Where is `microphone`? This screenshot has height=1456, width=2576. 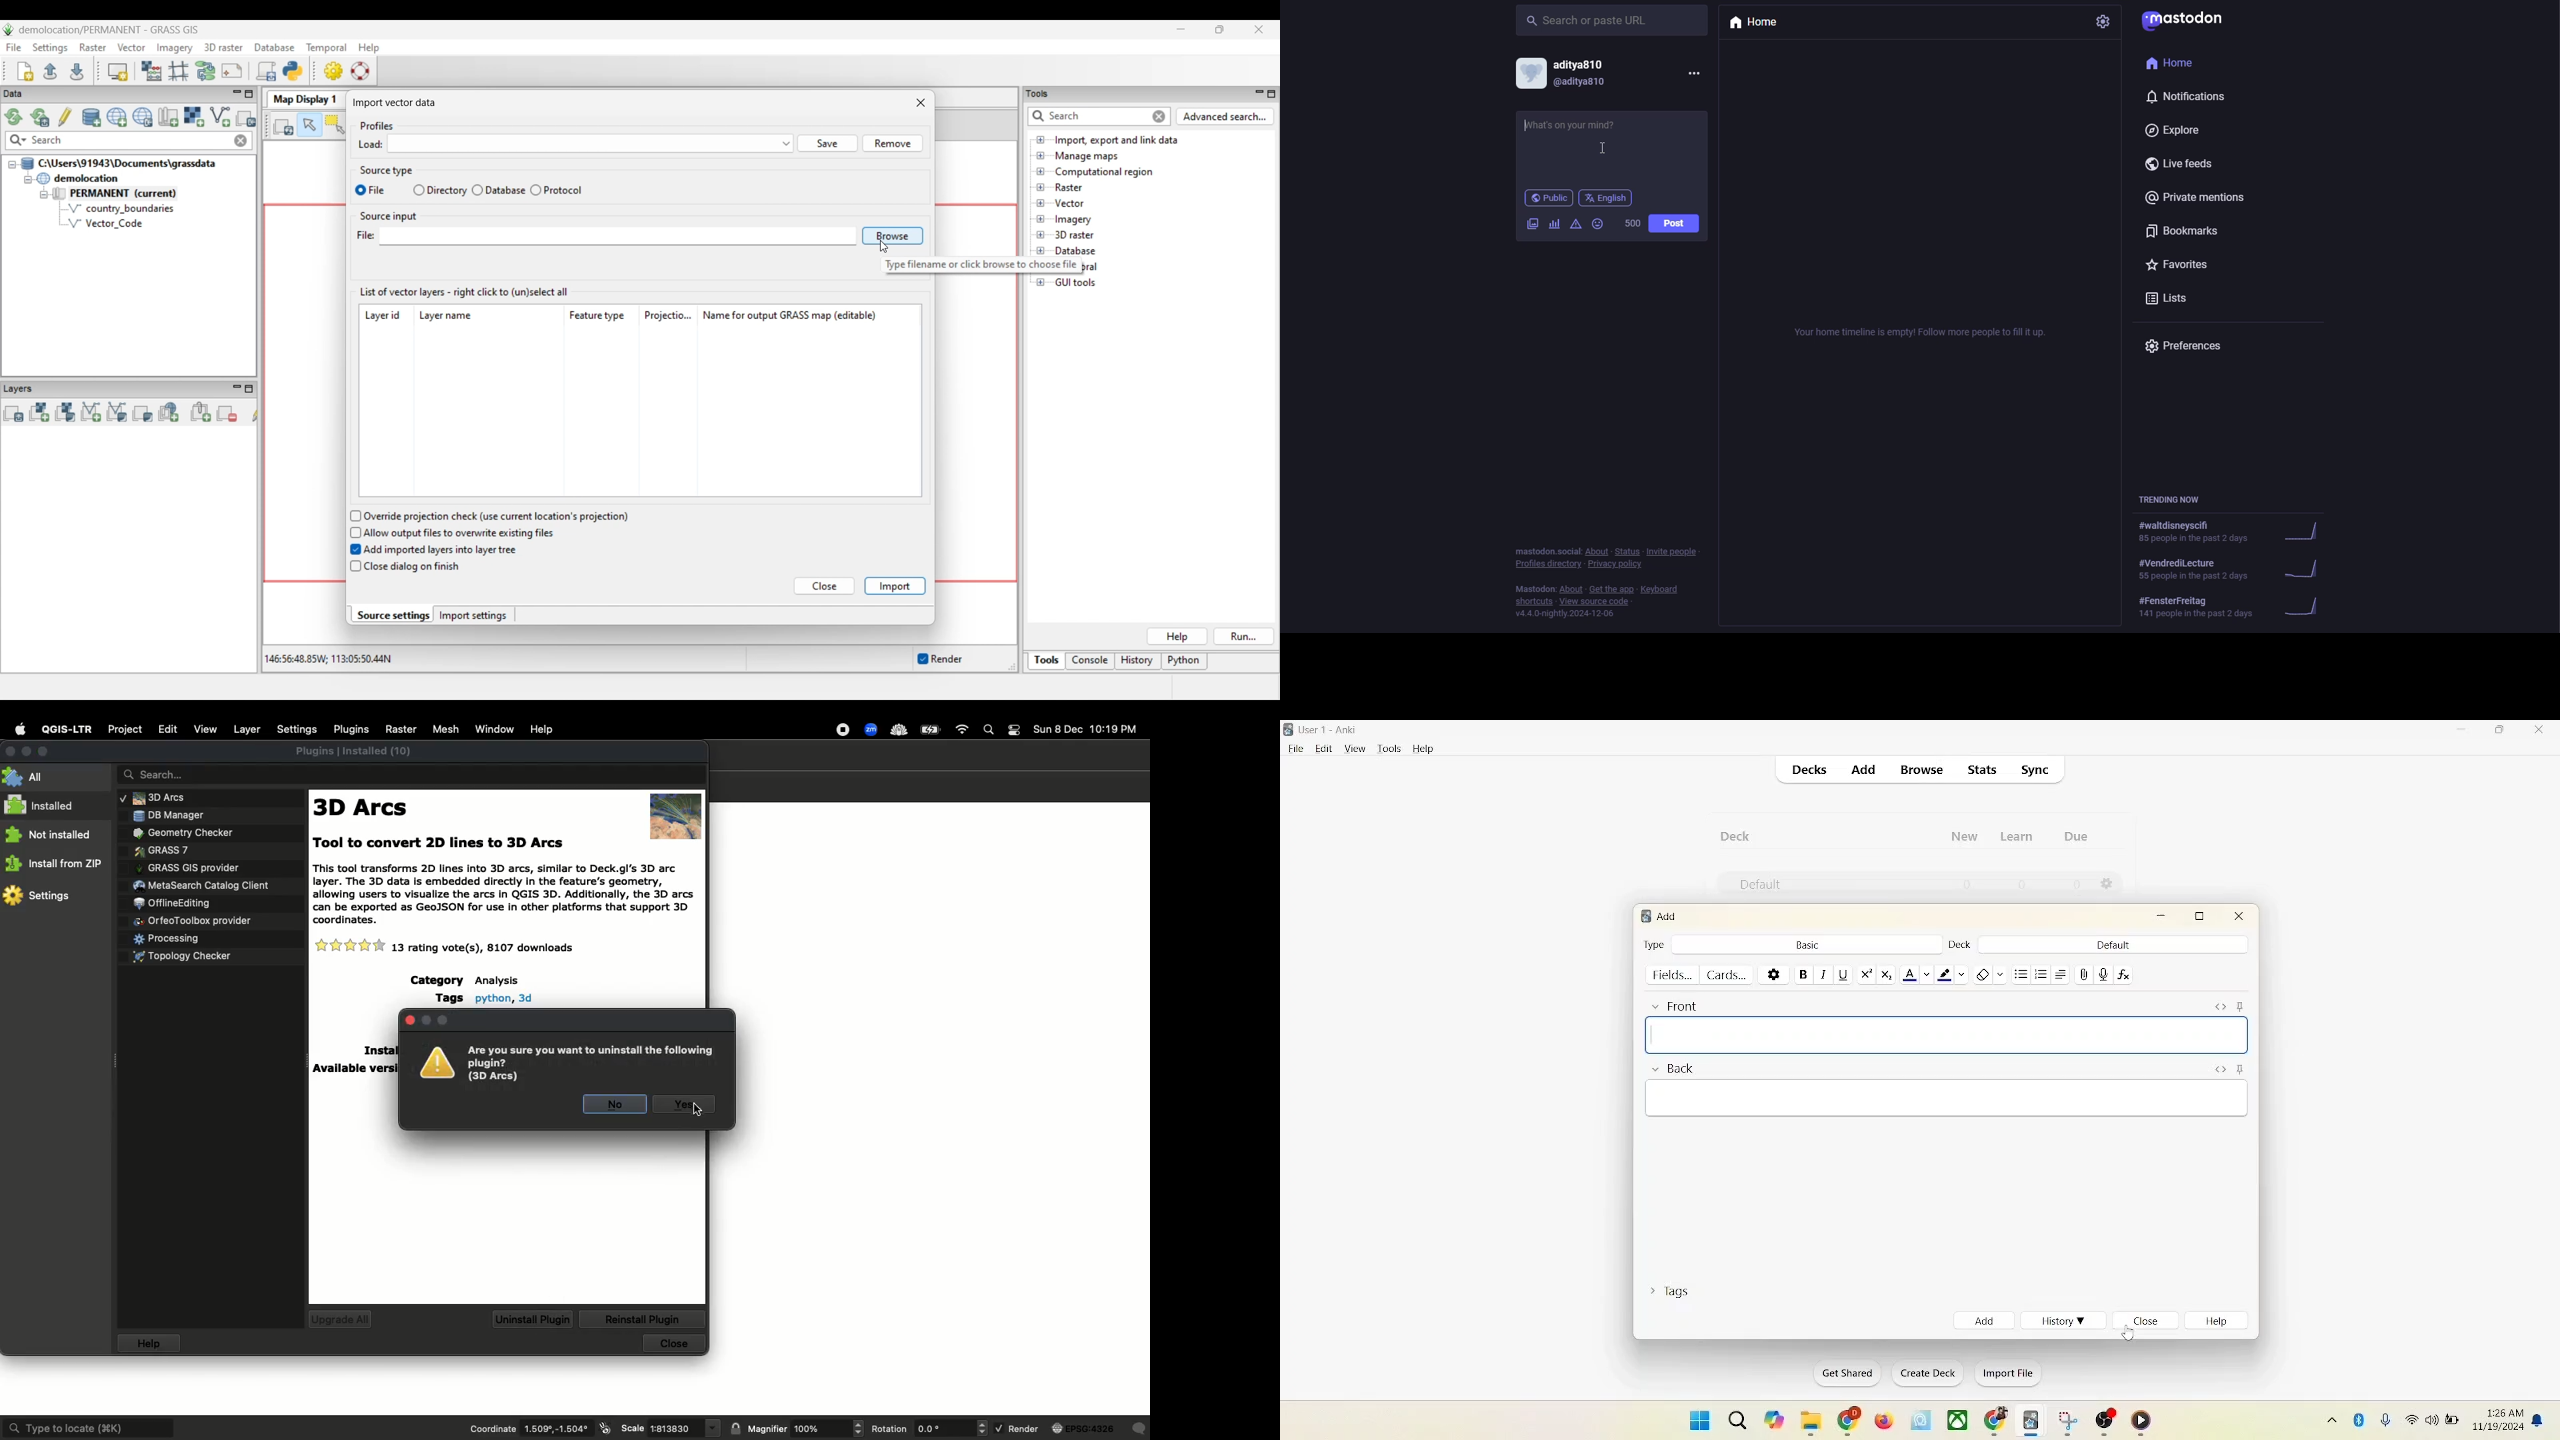 microphone is located at coordinates (2382, 1418).